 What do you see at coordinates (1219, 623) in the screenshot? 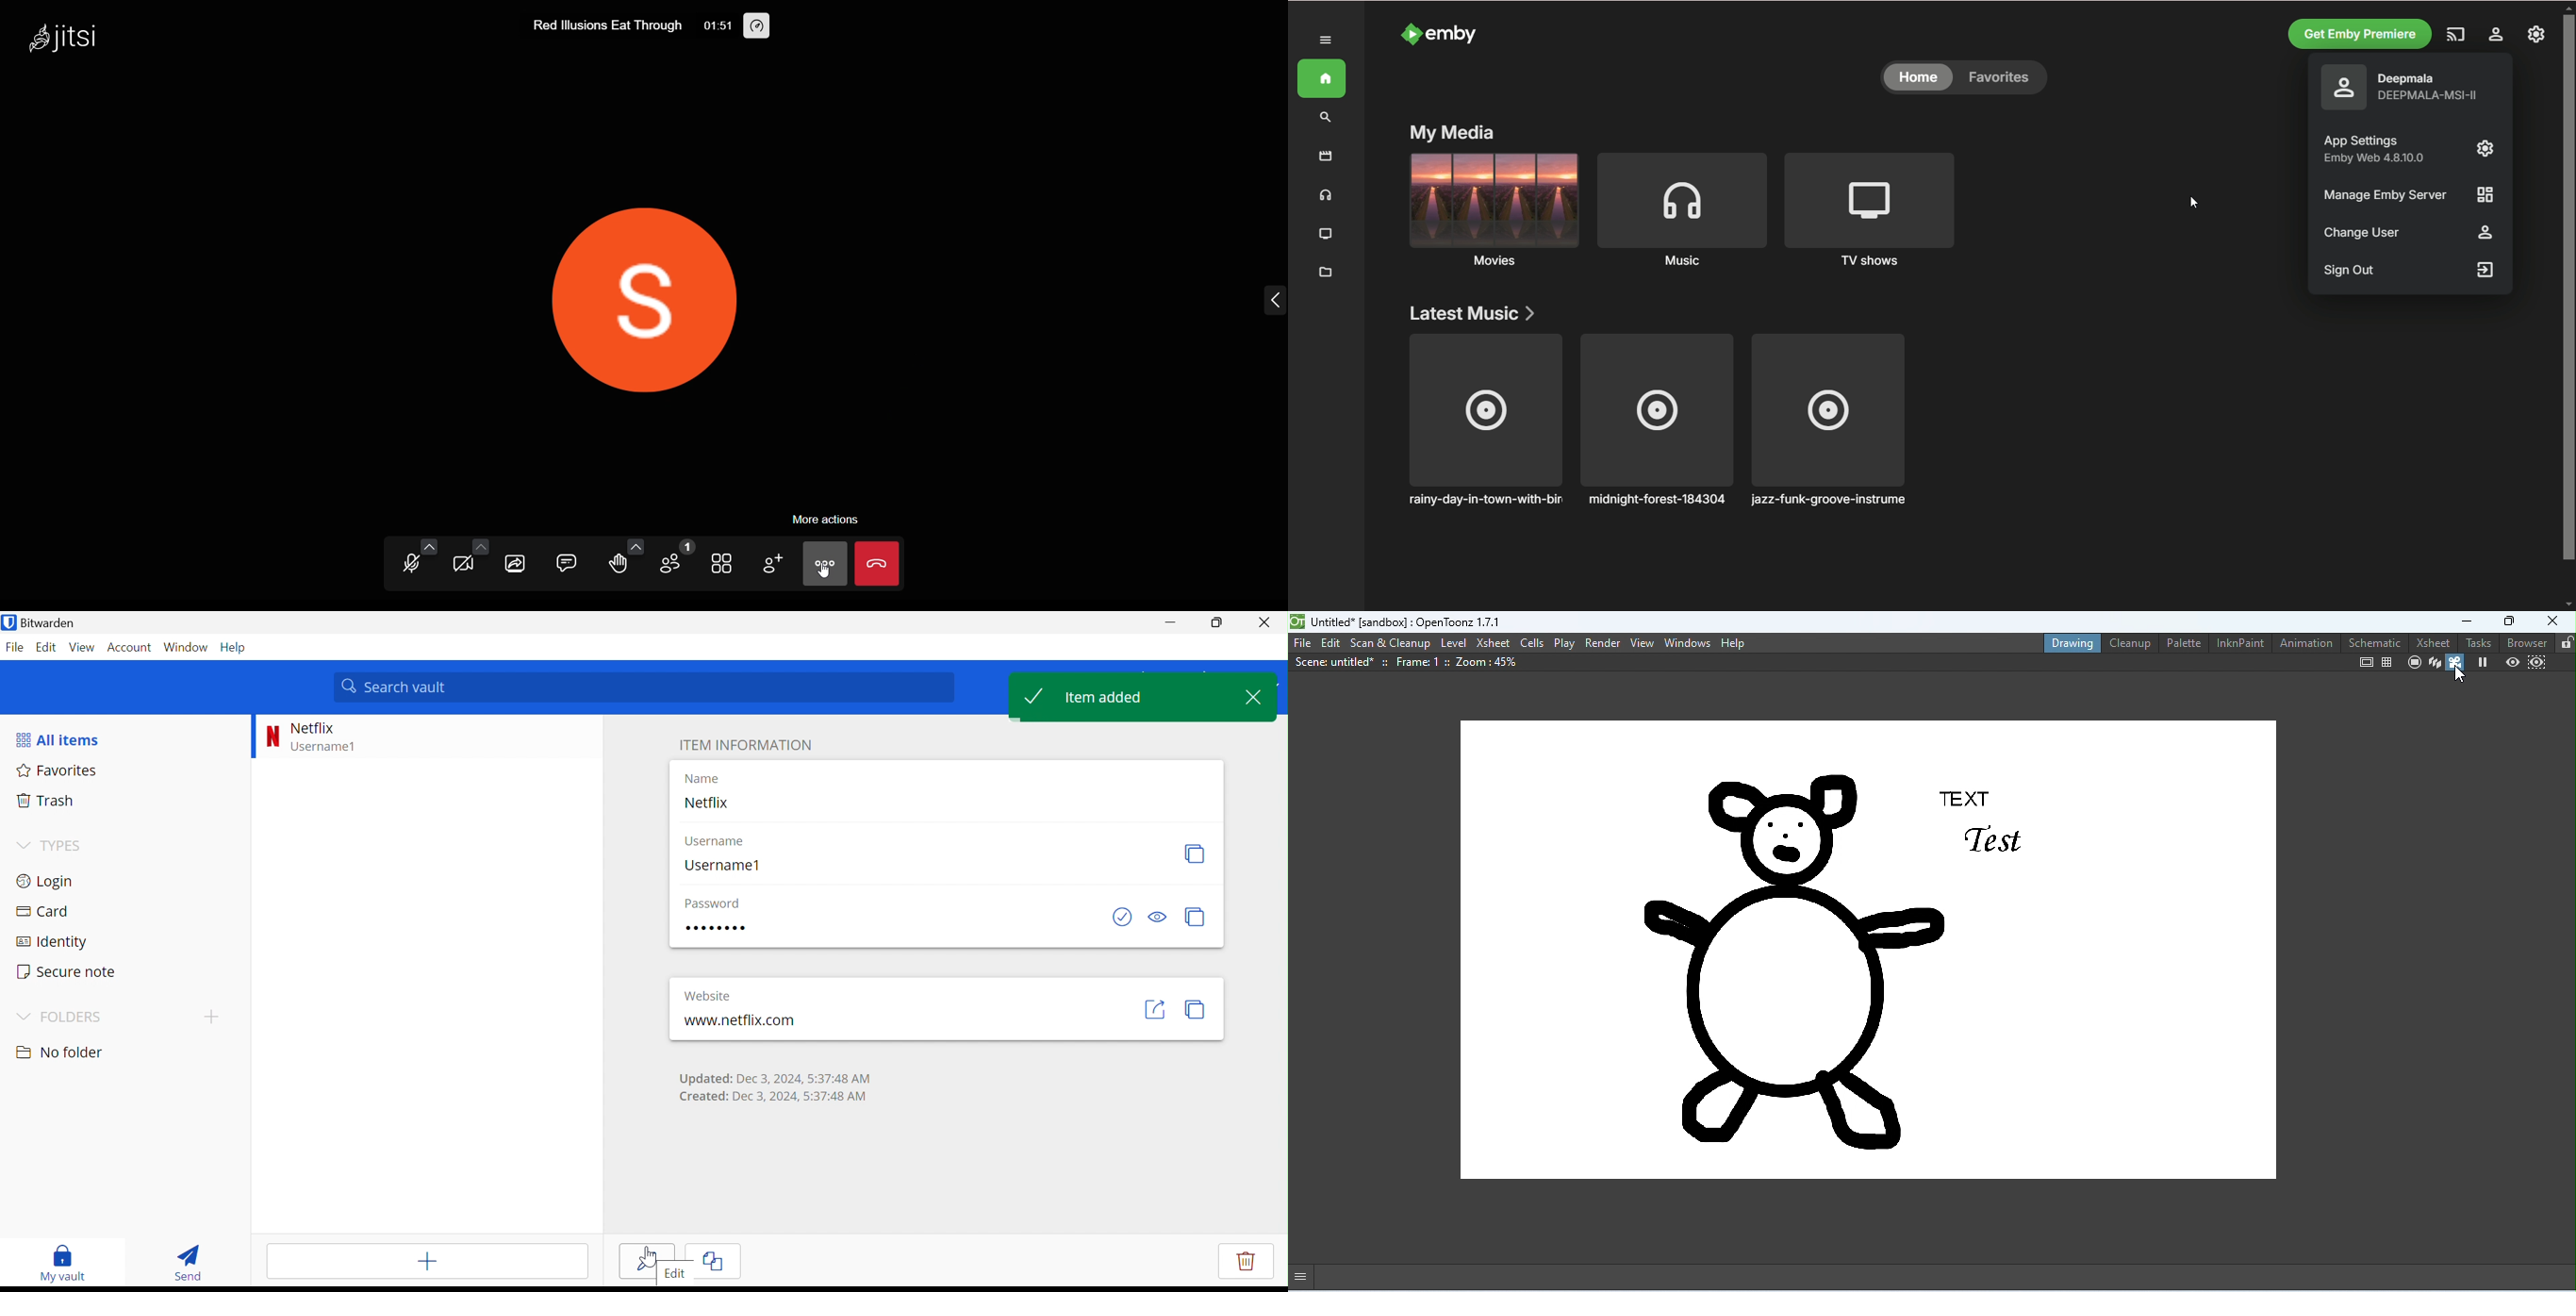
I see `Restore down` at bounding box center [1219, 623].